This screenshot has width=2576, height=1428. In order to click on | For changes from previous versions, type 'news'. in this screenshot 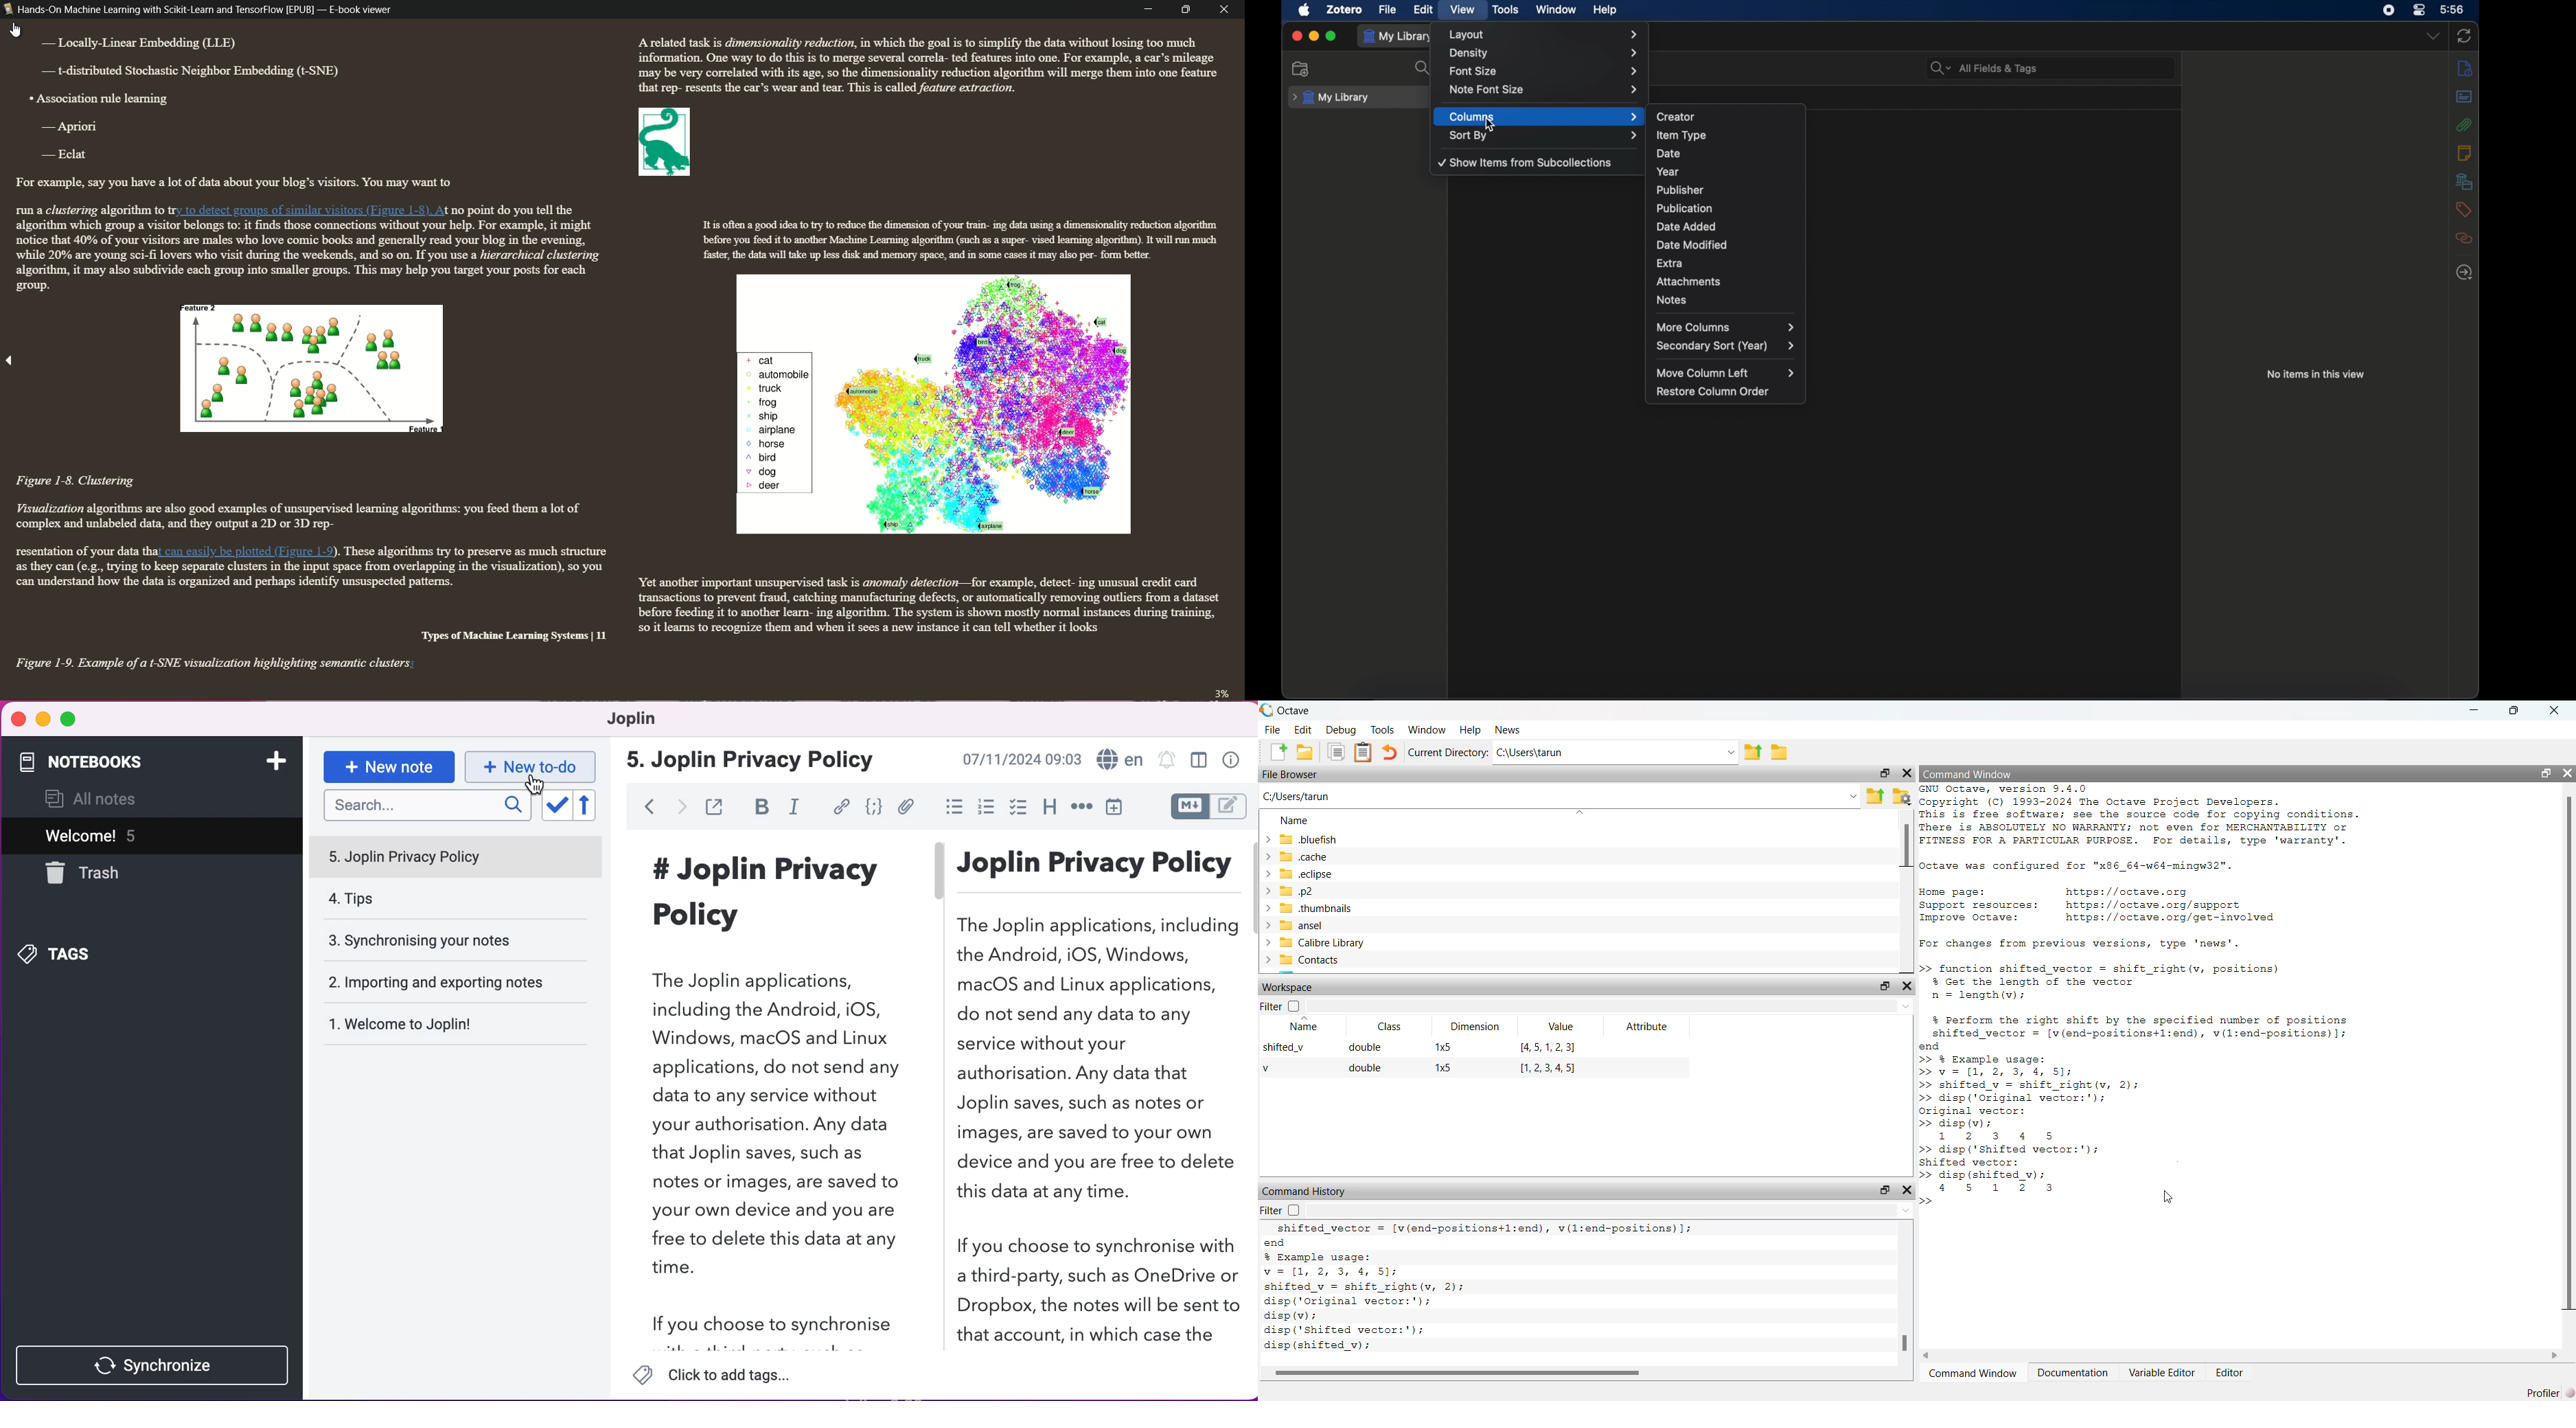, I will do `click(2076, 945)`.